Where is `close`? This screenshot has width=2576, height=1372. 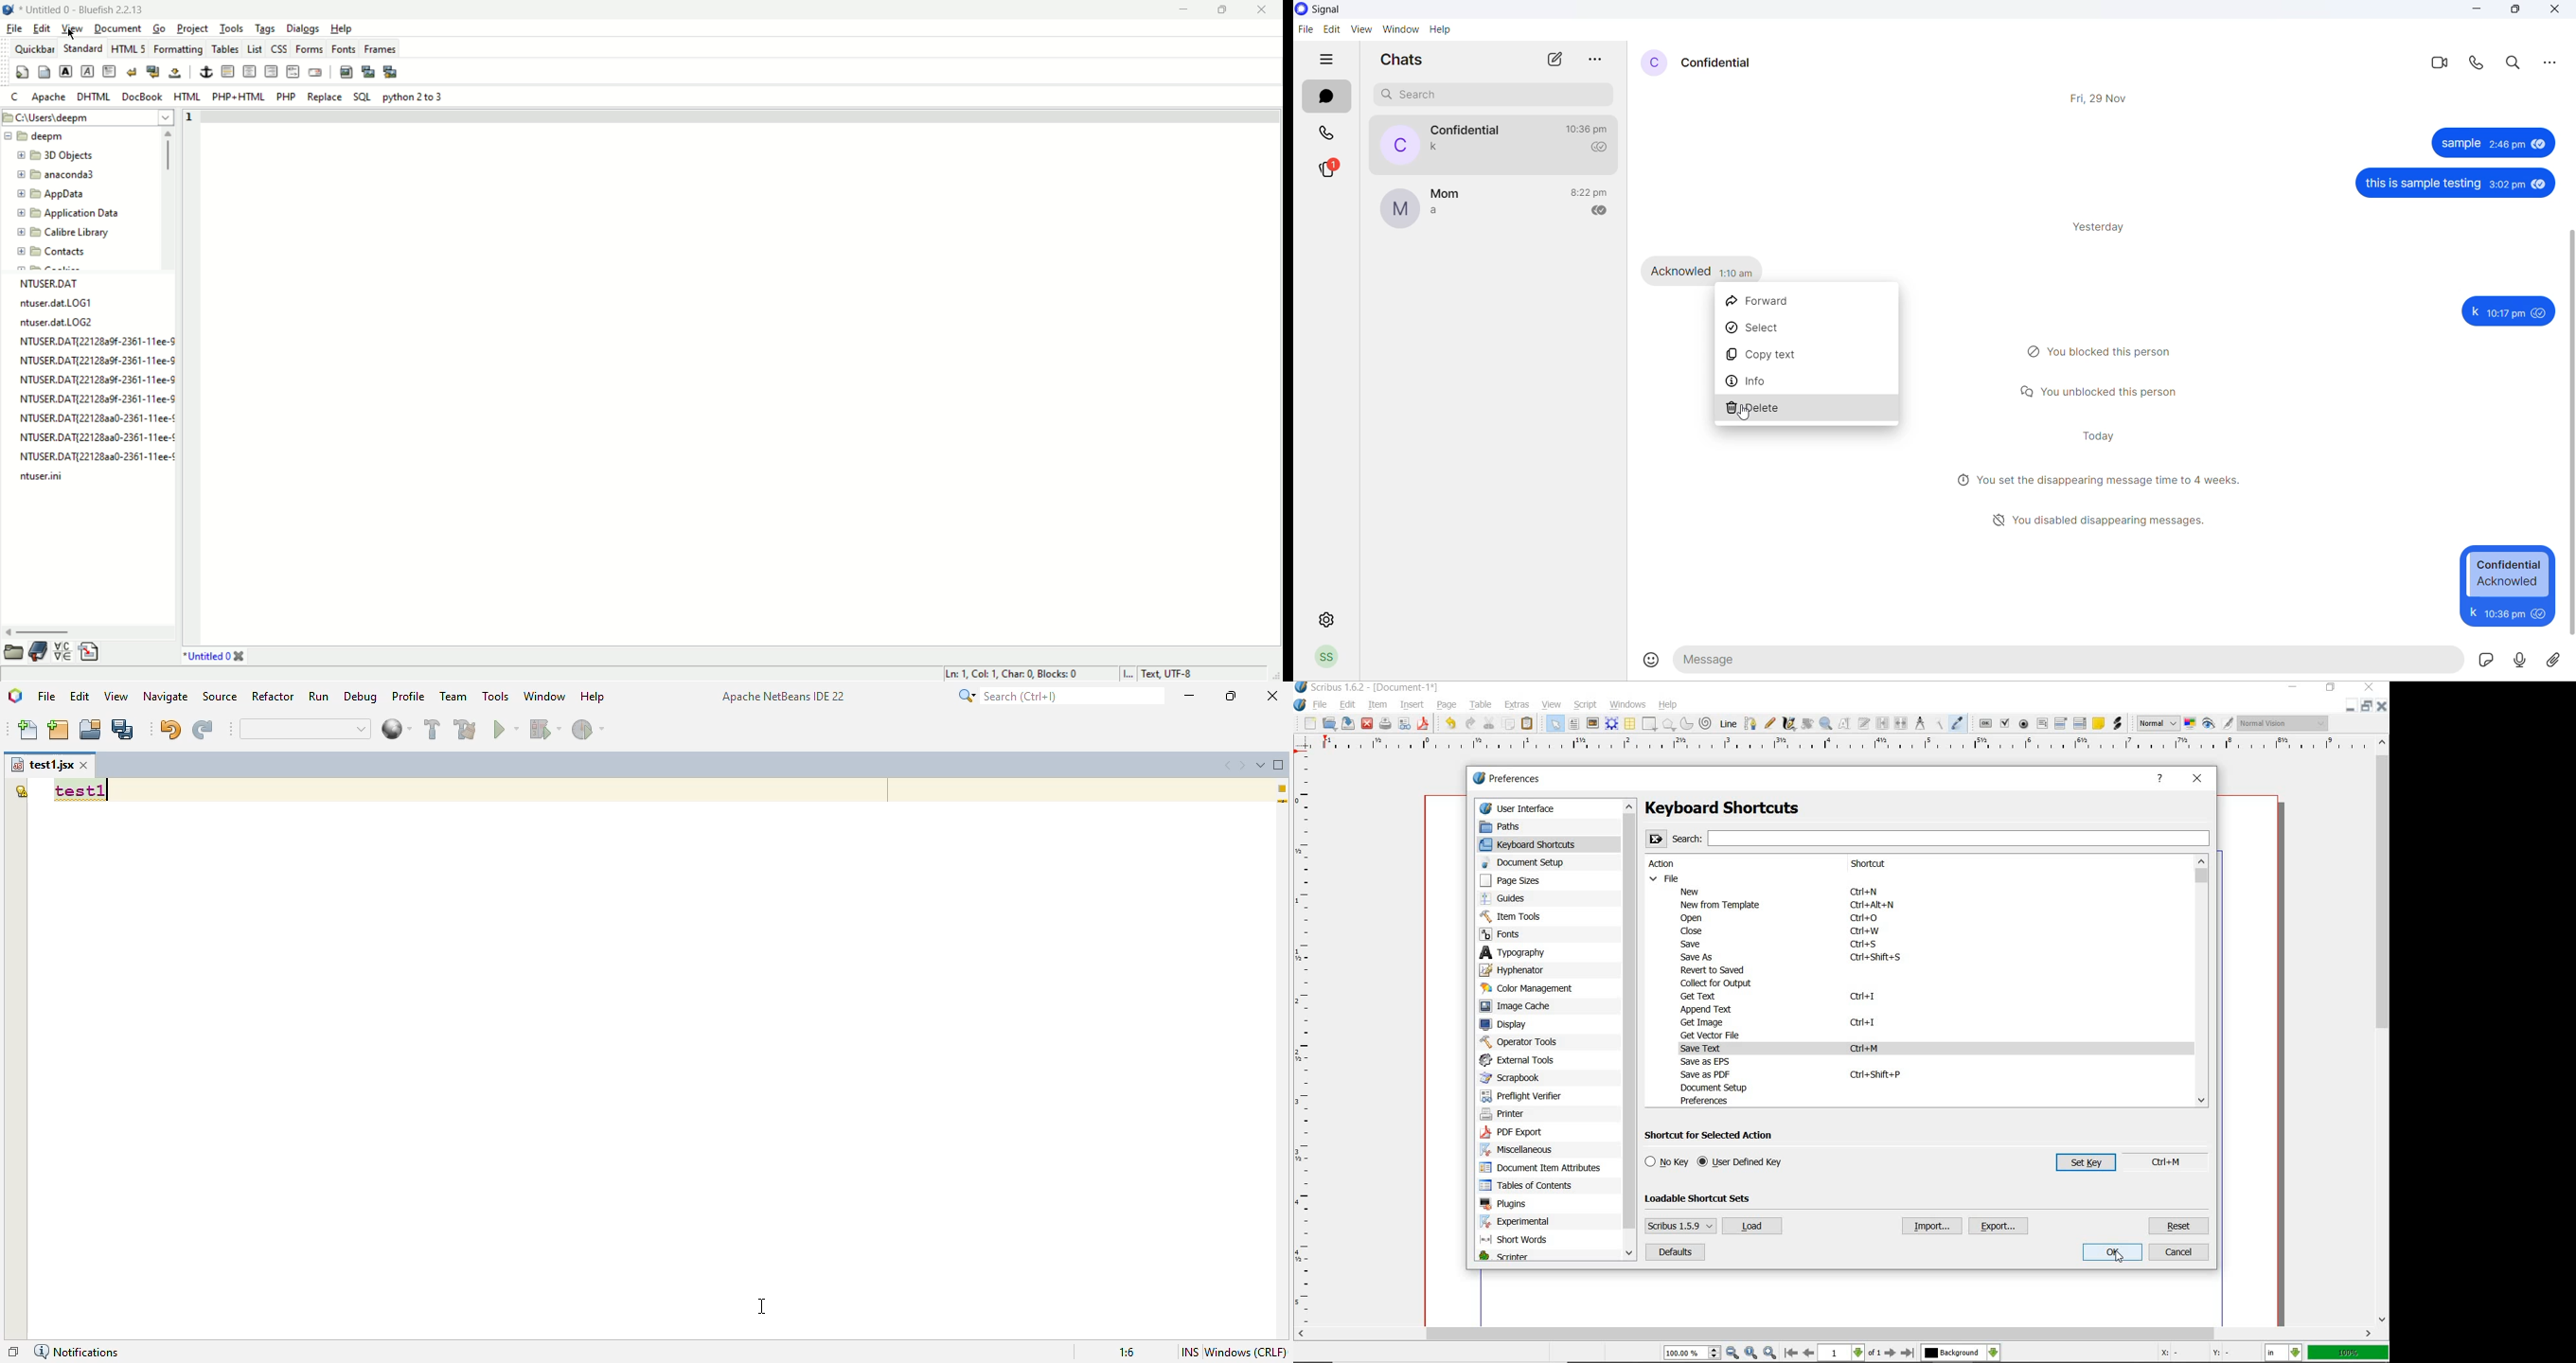
close is located at coordinates (2198, 780).